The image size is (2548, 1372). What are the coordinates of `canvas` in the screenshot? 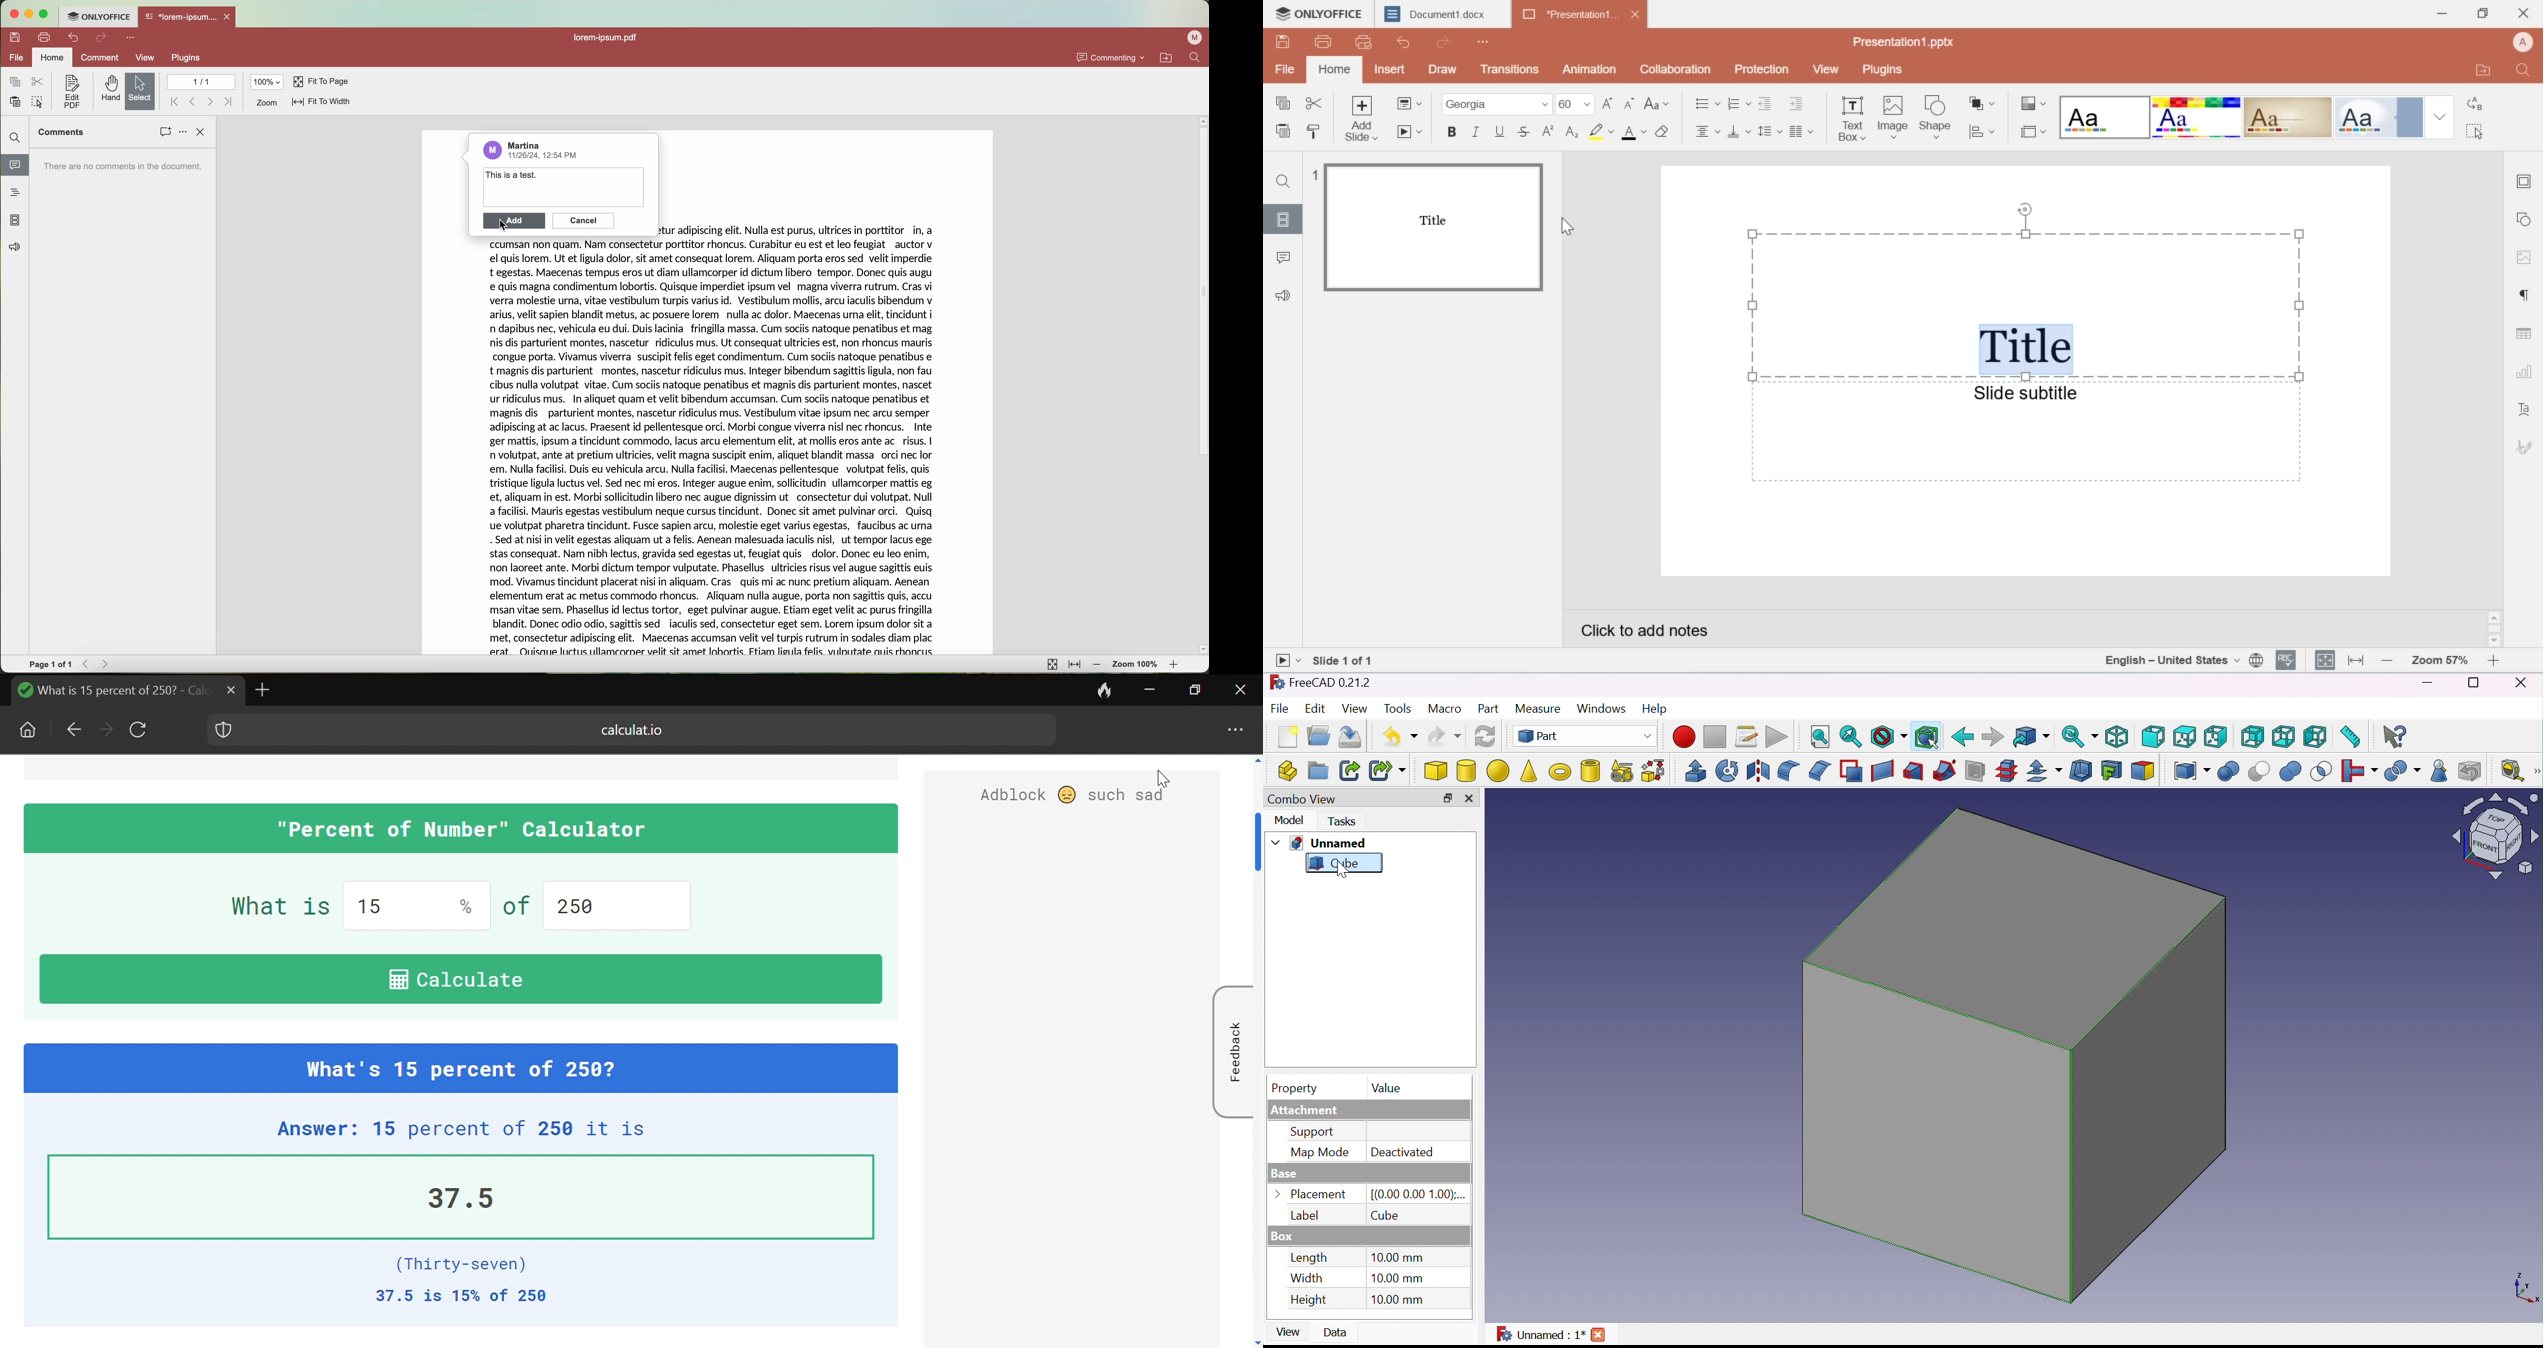 It's located at (2021, 372).